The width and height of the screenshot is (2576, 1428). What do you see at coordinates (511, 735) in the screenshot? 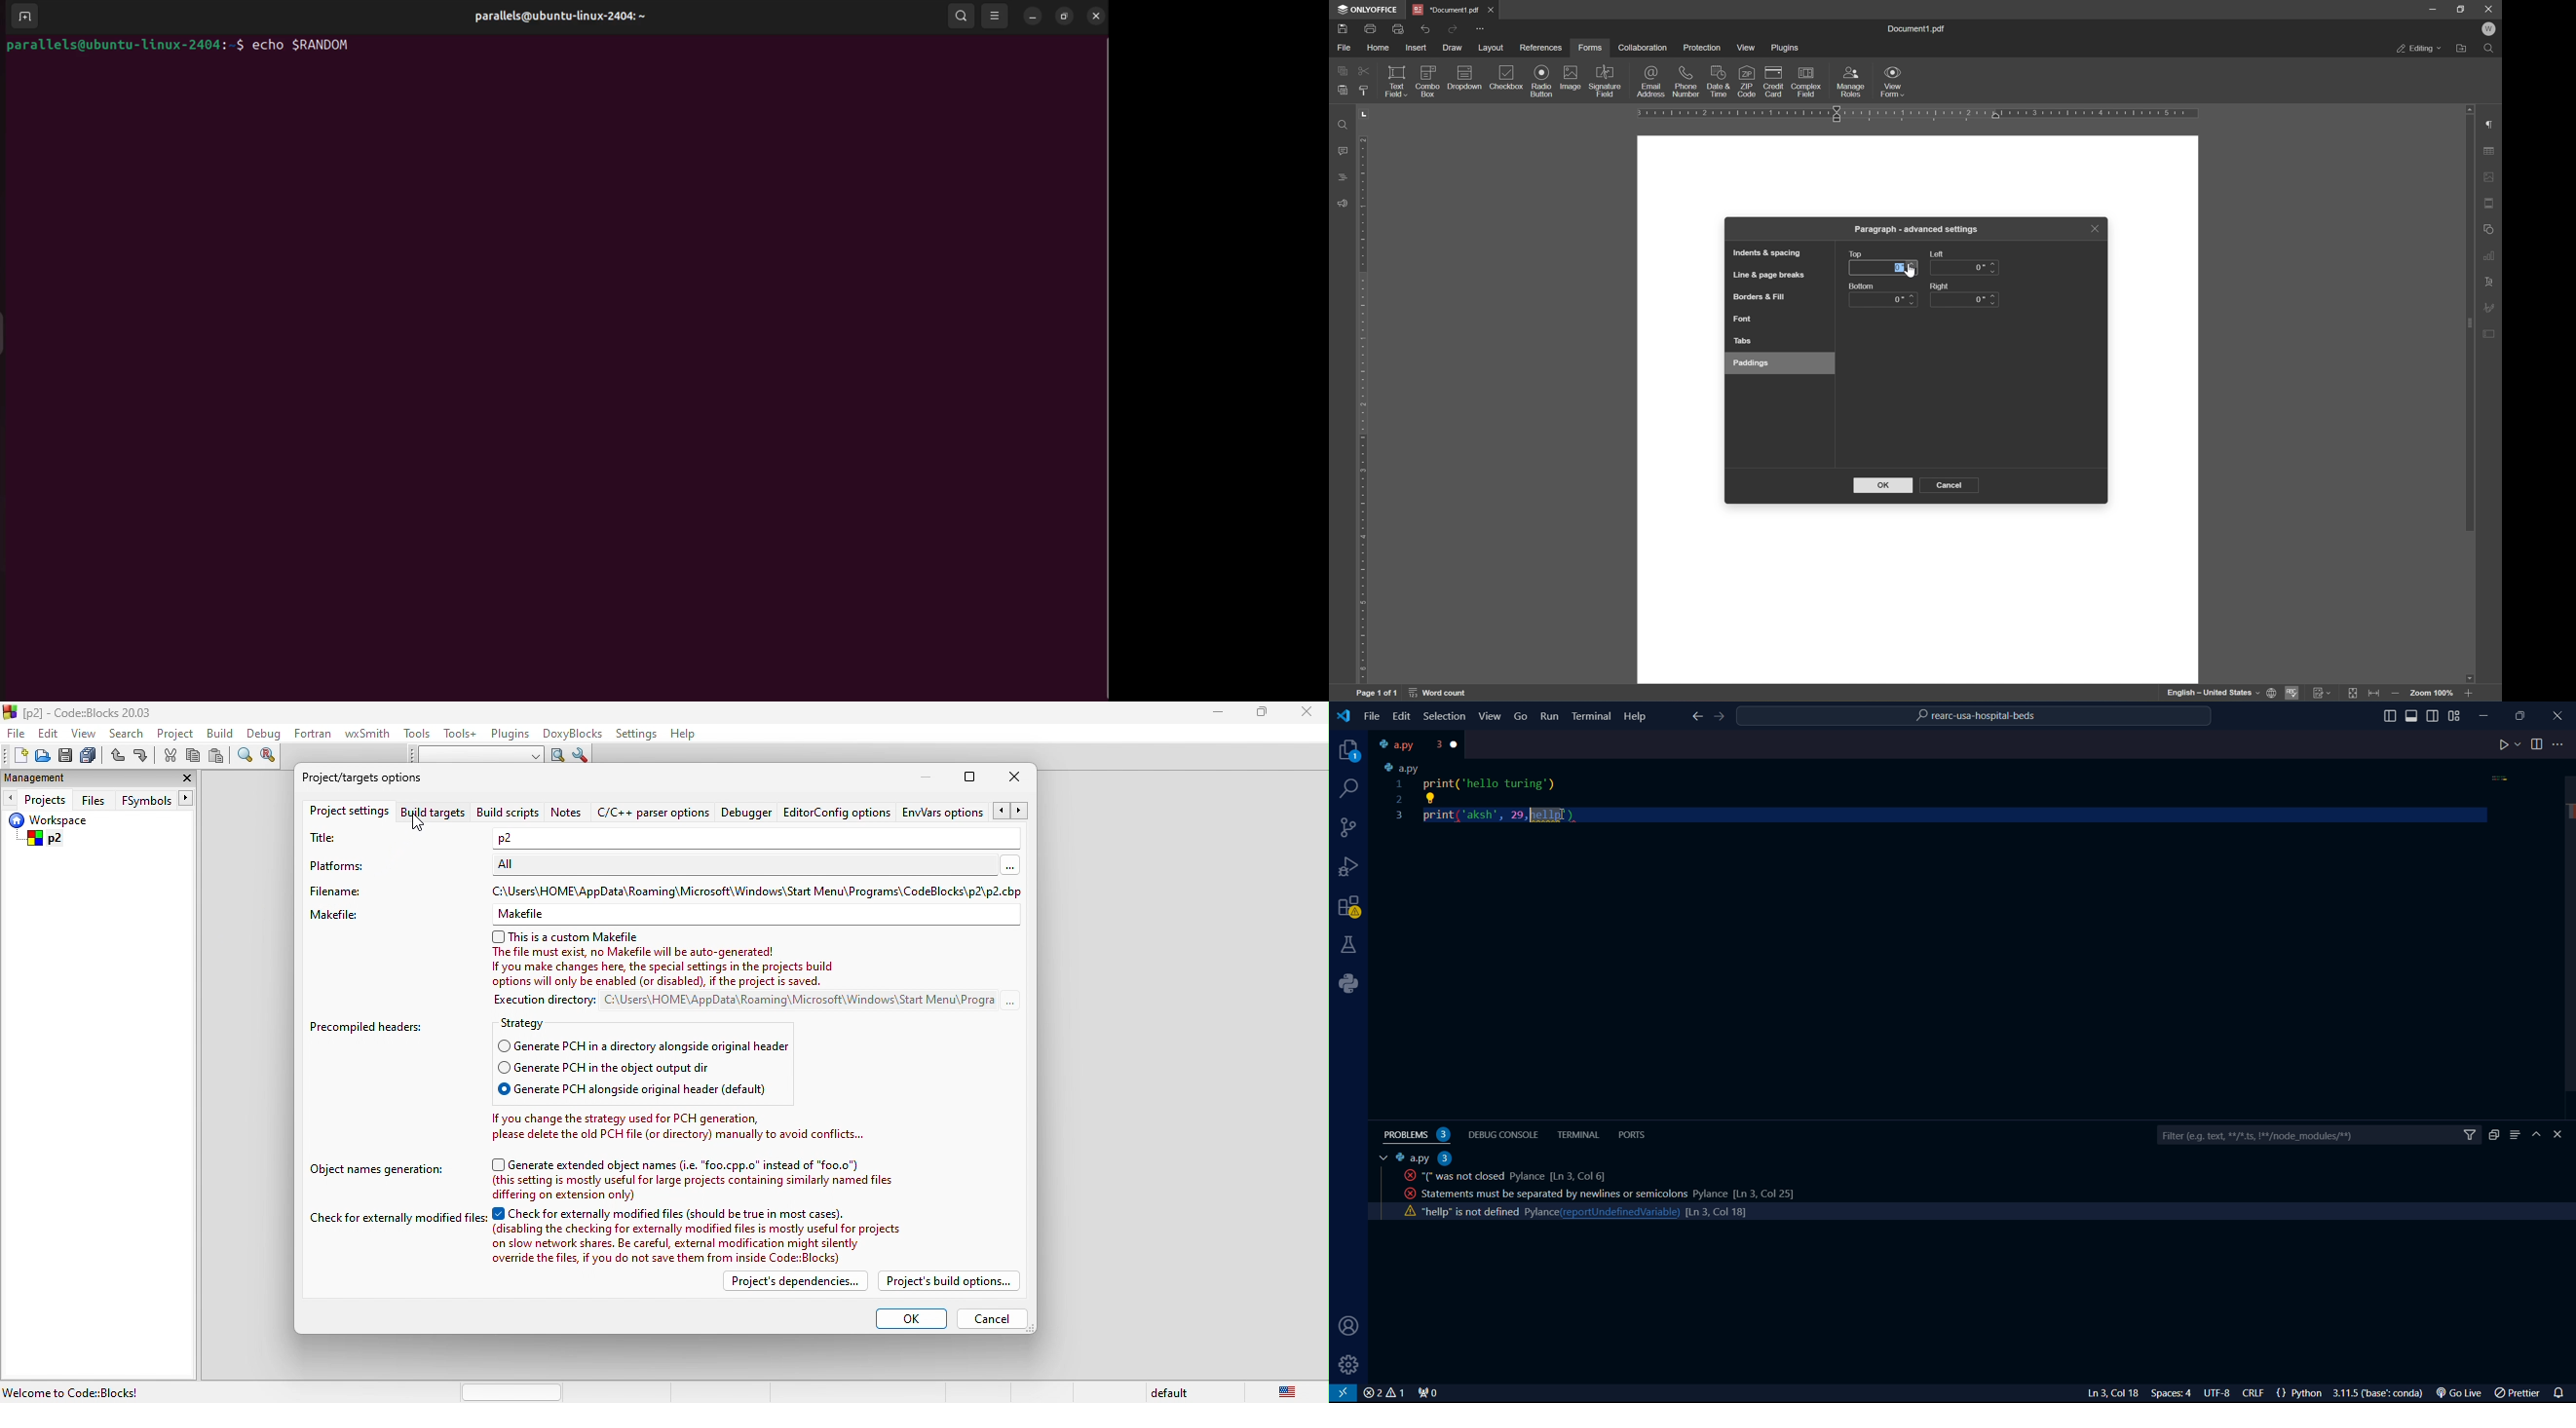
I see `plugins` at bounding box center [511, 735].